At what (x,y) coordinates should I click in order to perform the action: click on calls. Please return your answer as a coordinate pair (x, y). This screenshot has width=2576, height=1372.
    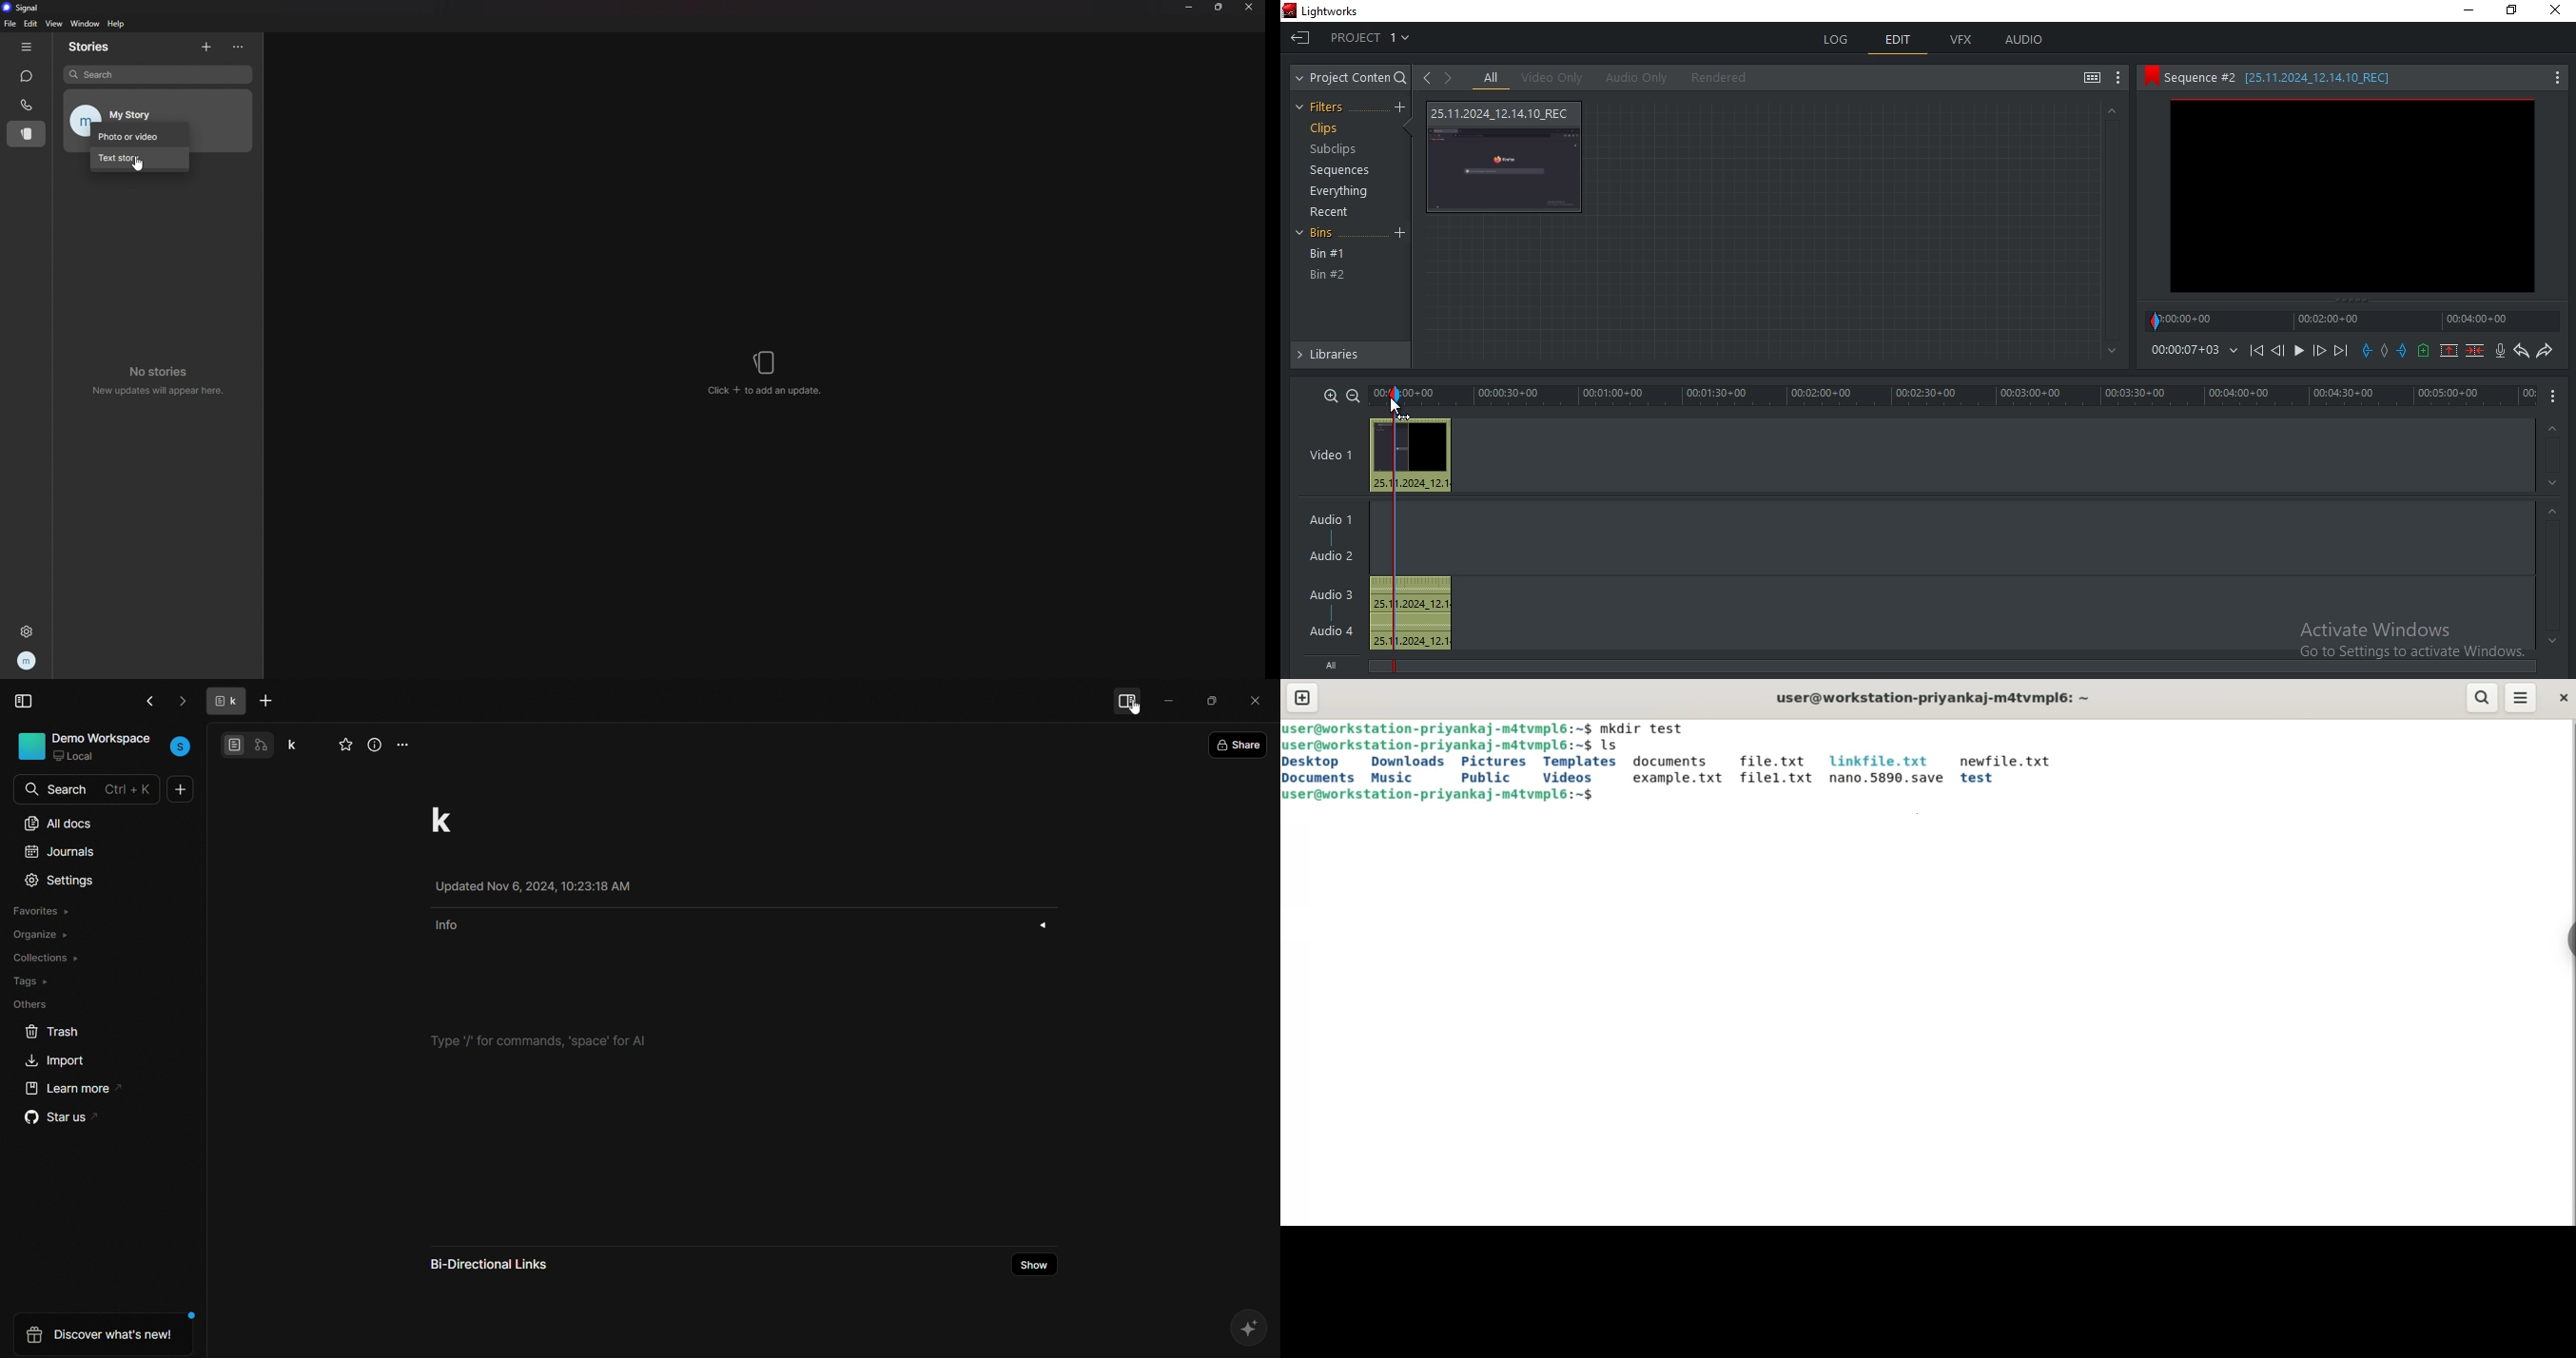
    Looking at the image, I should click on (26, 104).